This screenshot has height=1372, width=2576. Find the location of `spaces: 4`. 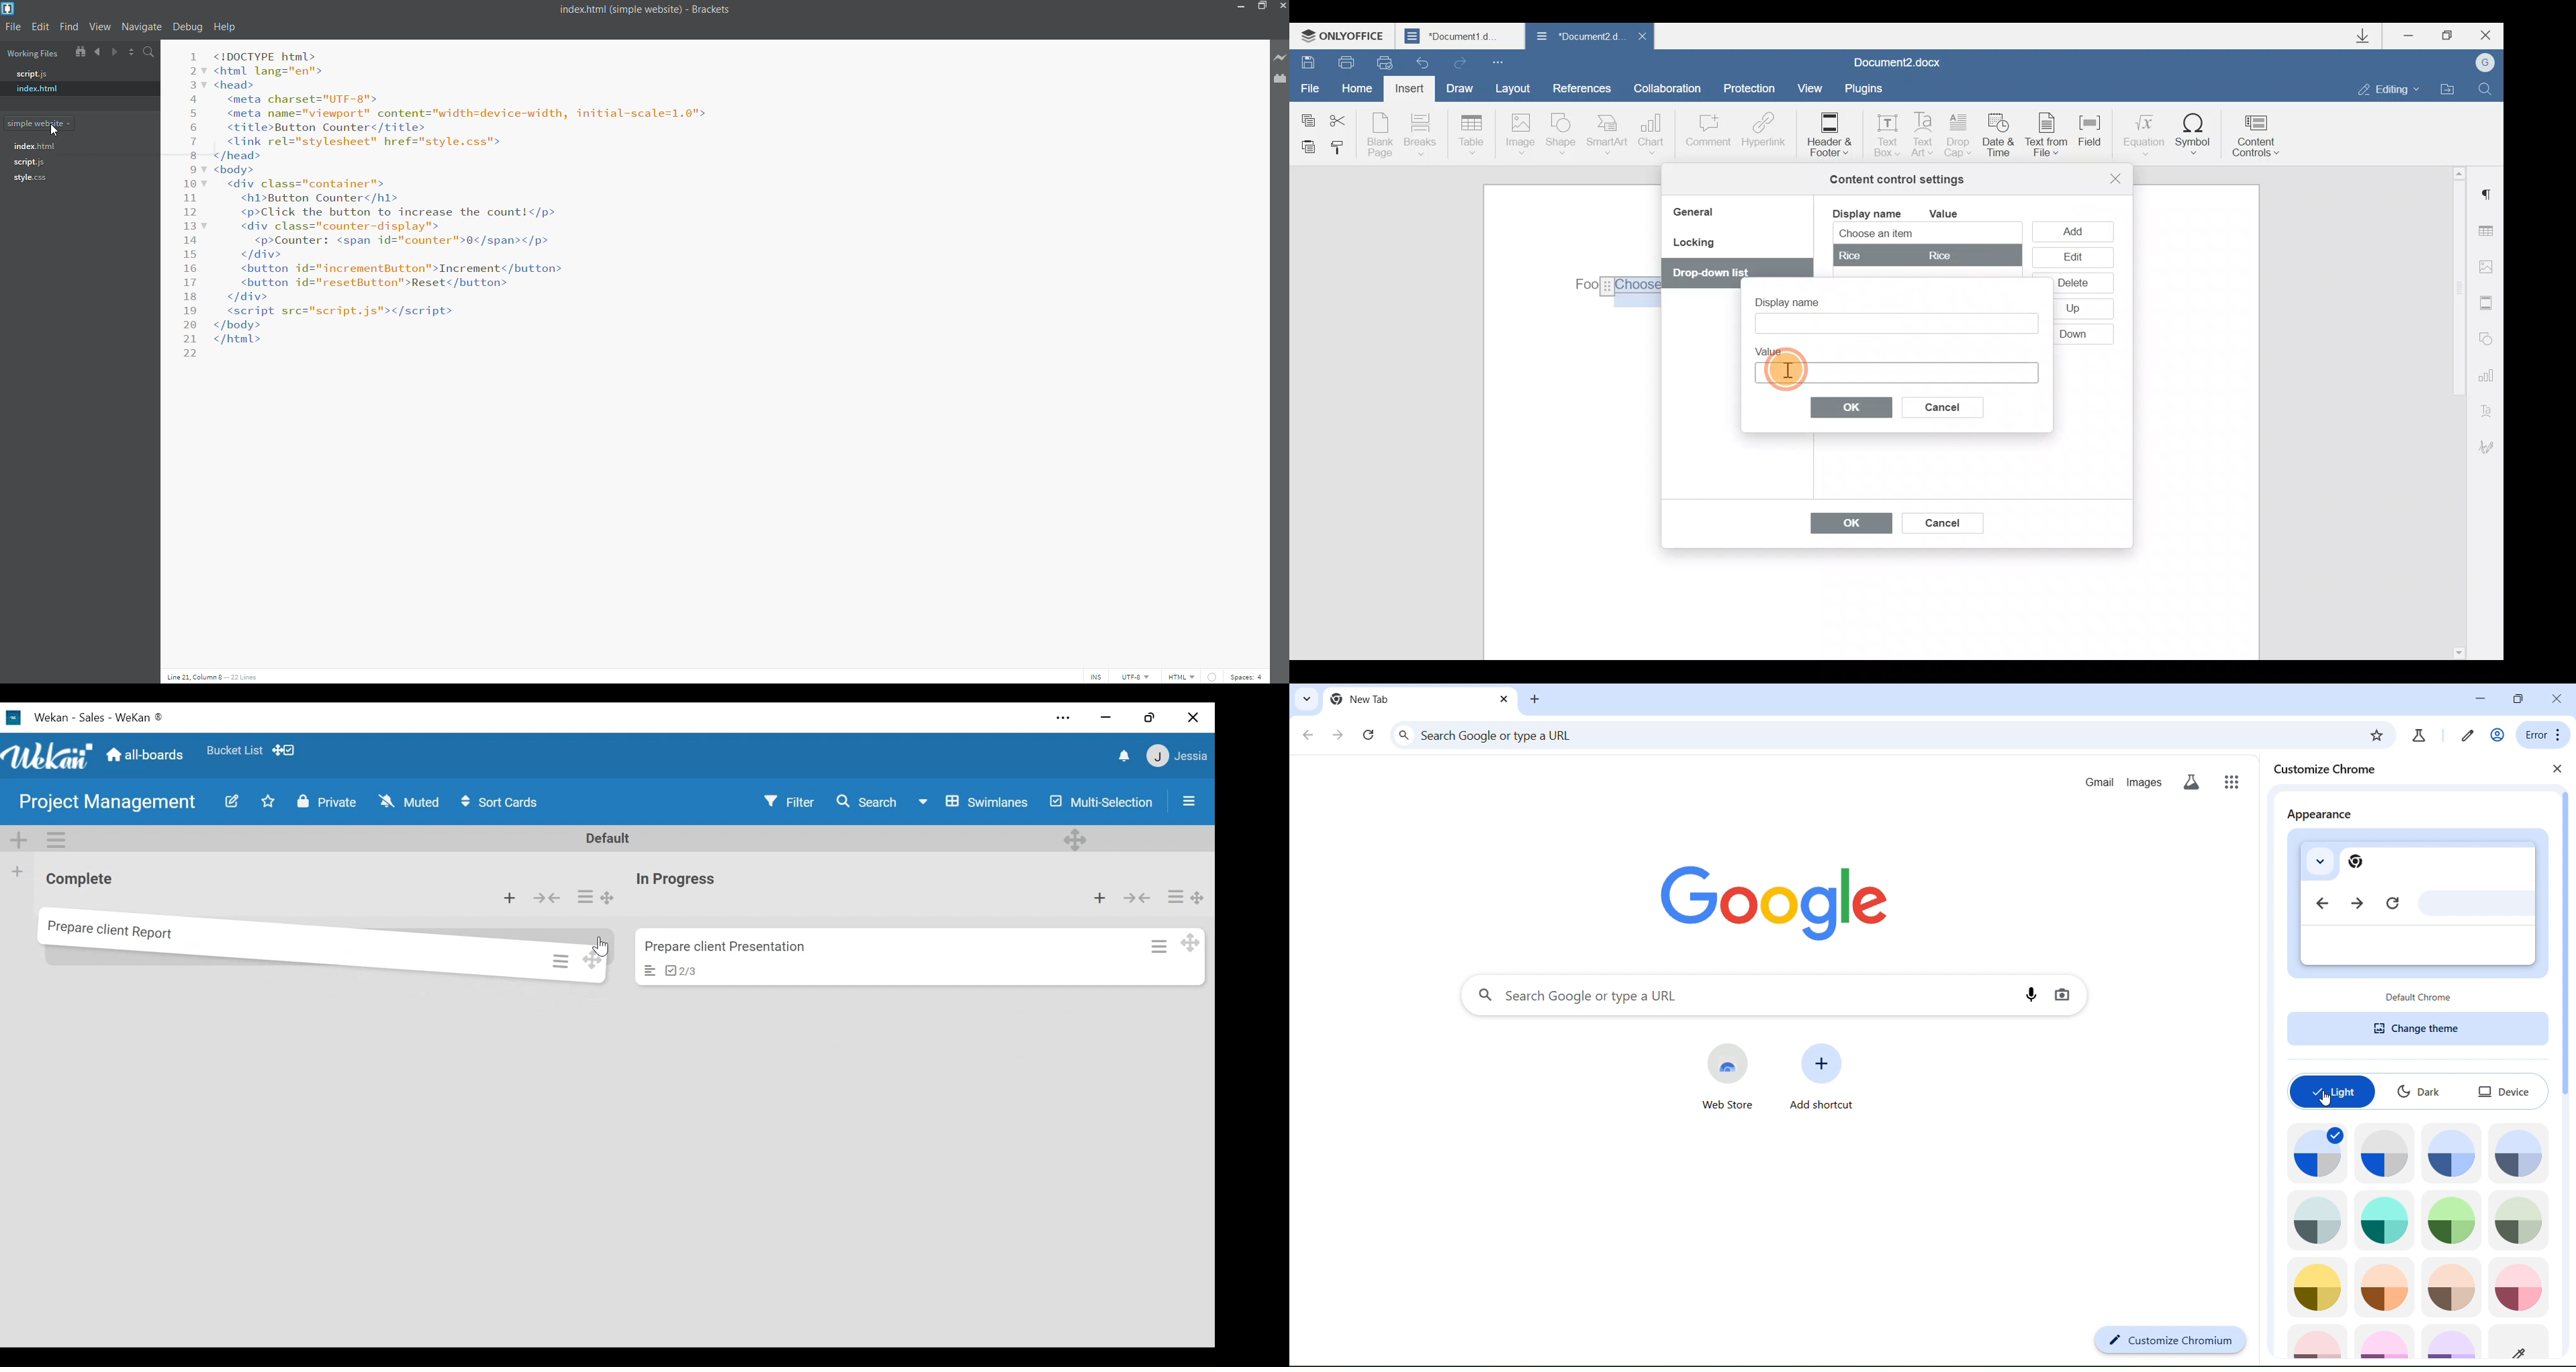

spaces: 4 is located at coordinates (1249, 677).